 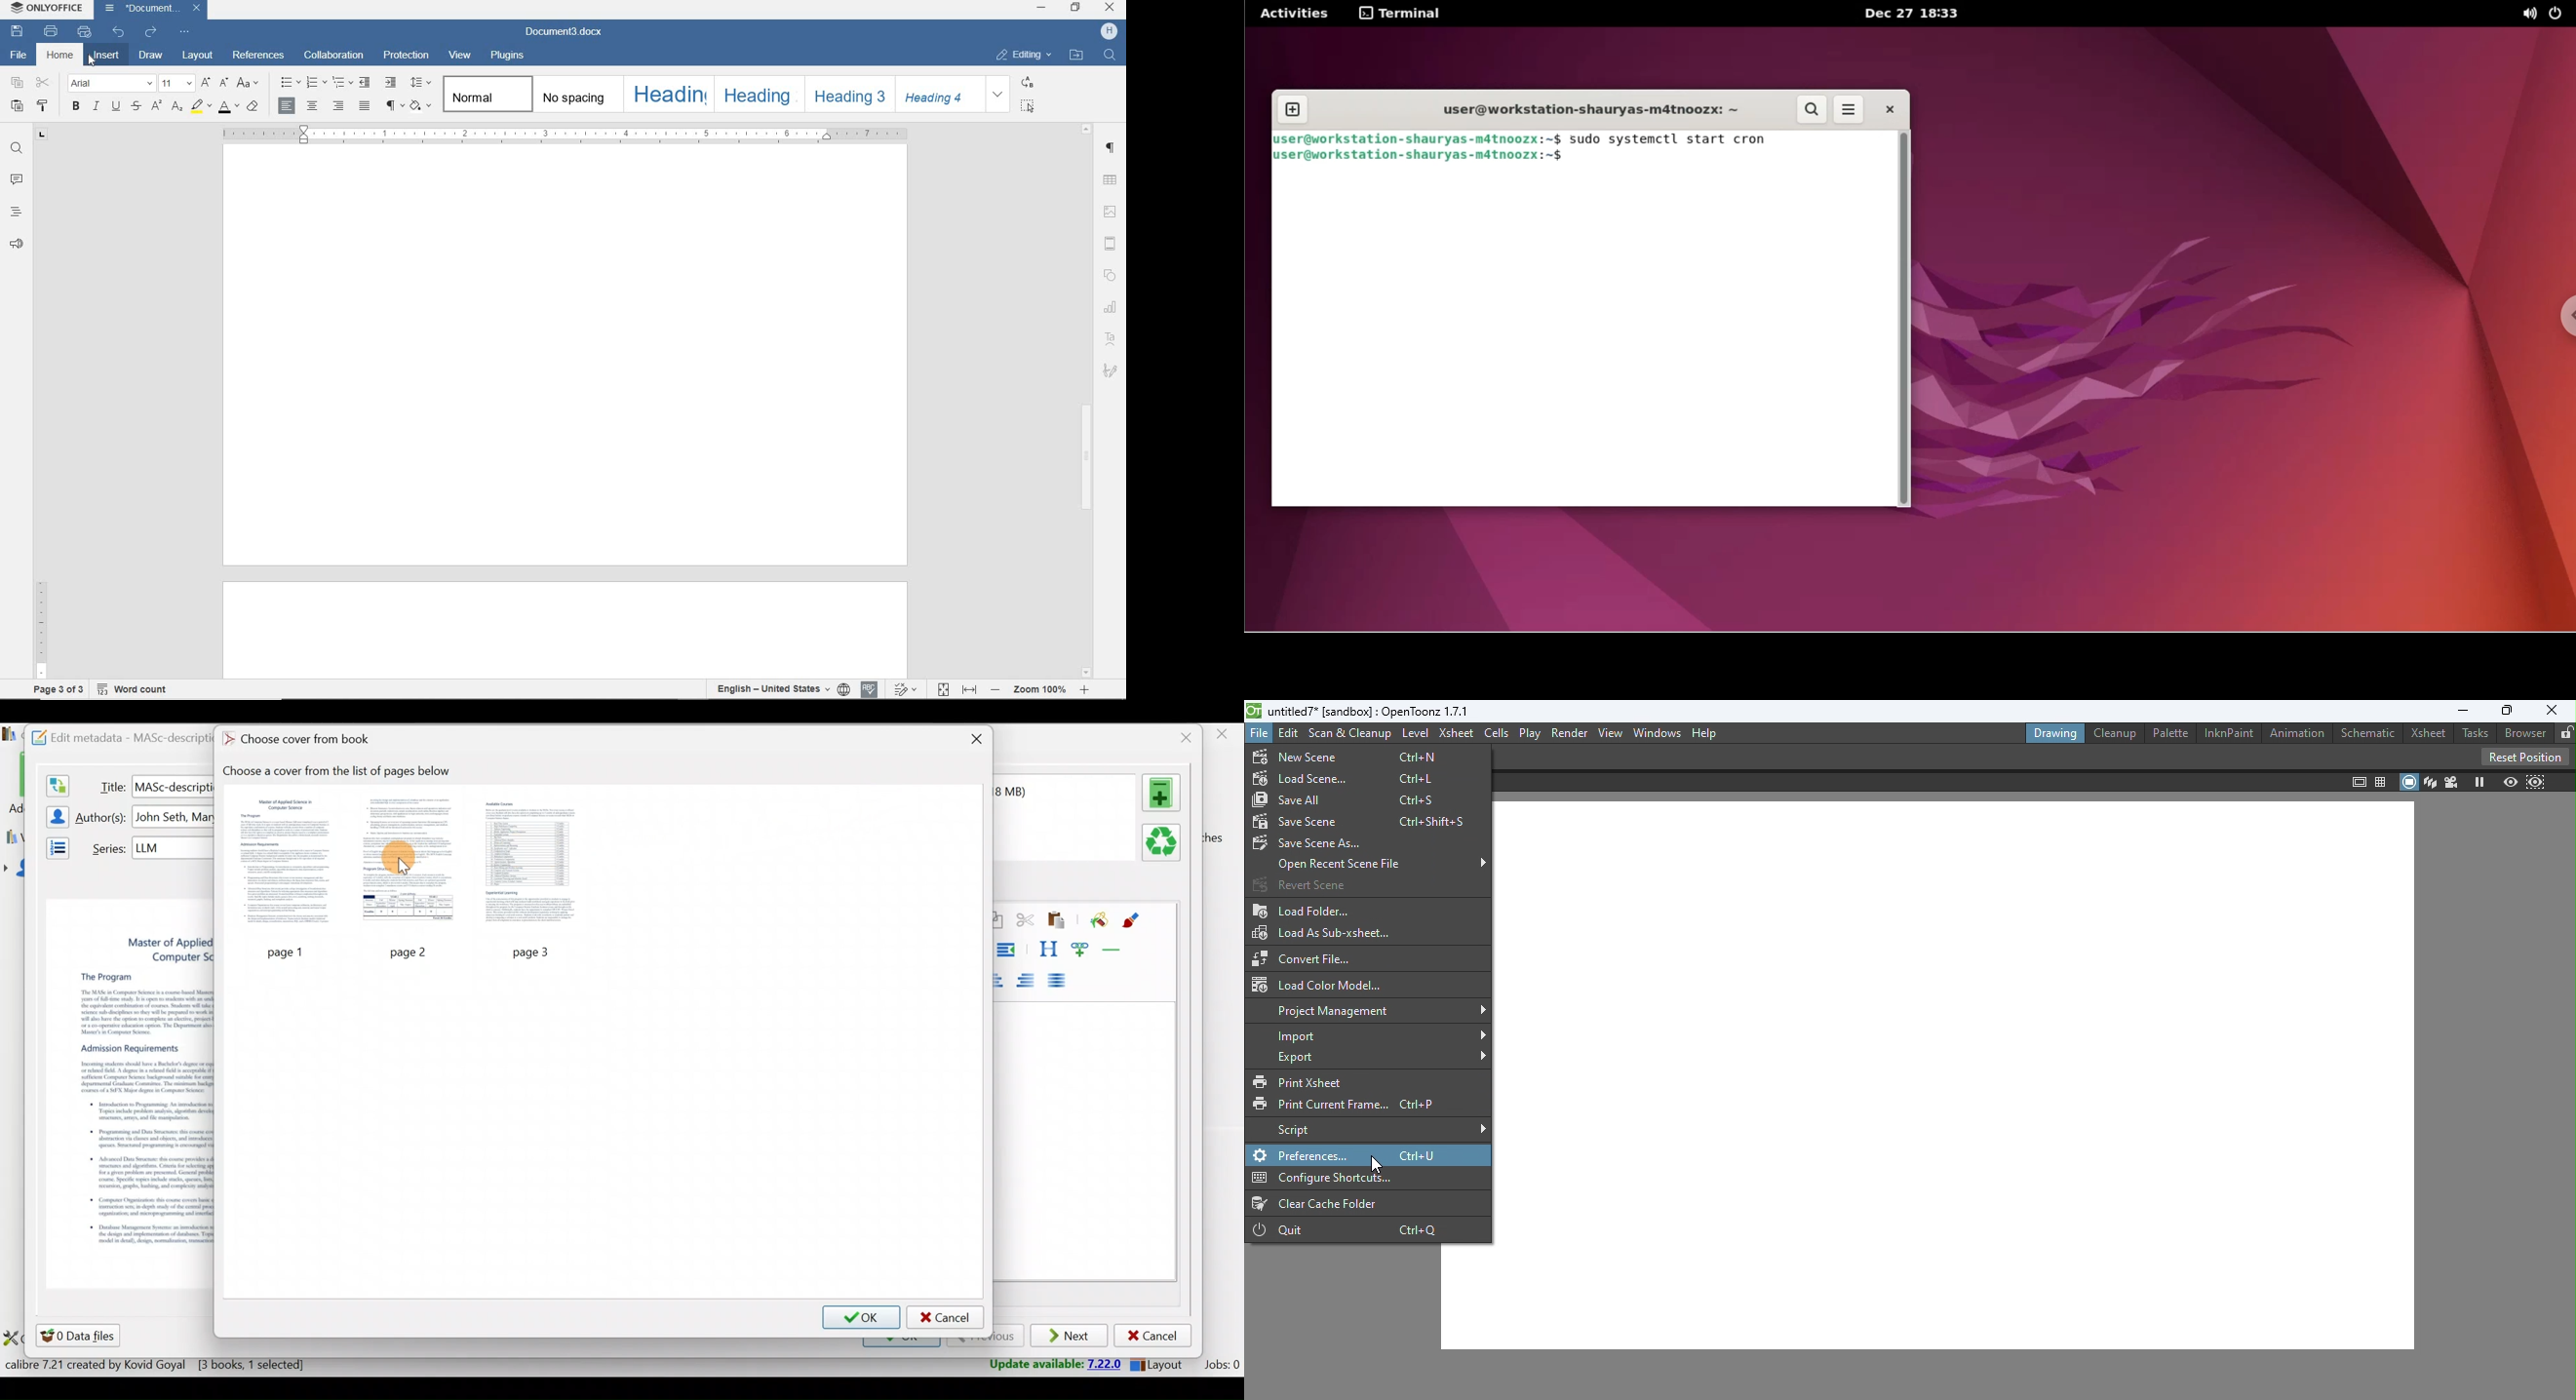 What do you see at coordinates (1111, 338) in the screenshot?
I see `Text art` at bounding box center [1111, 338].